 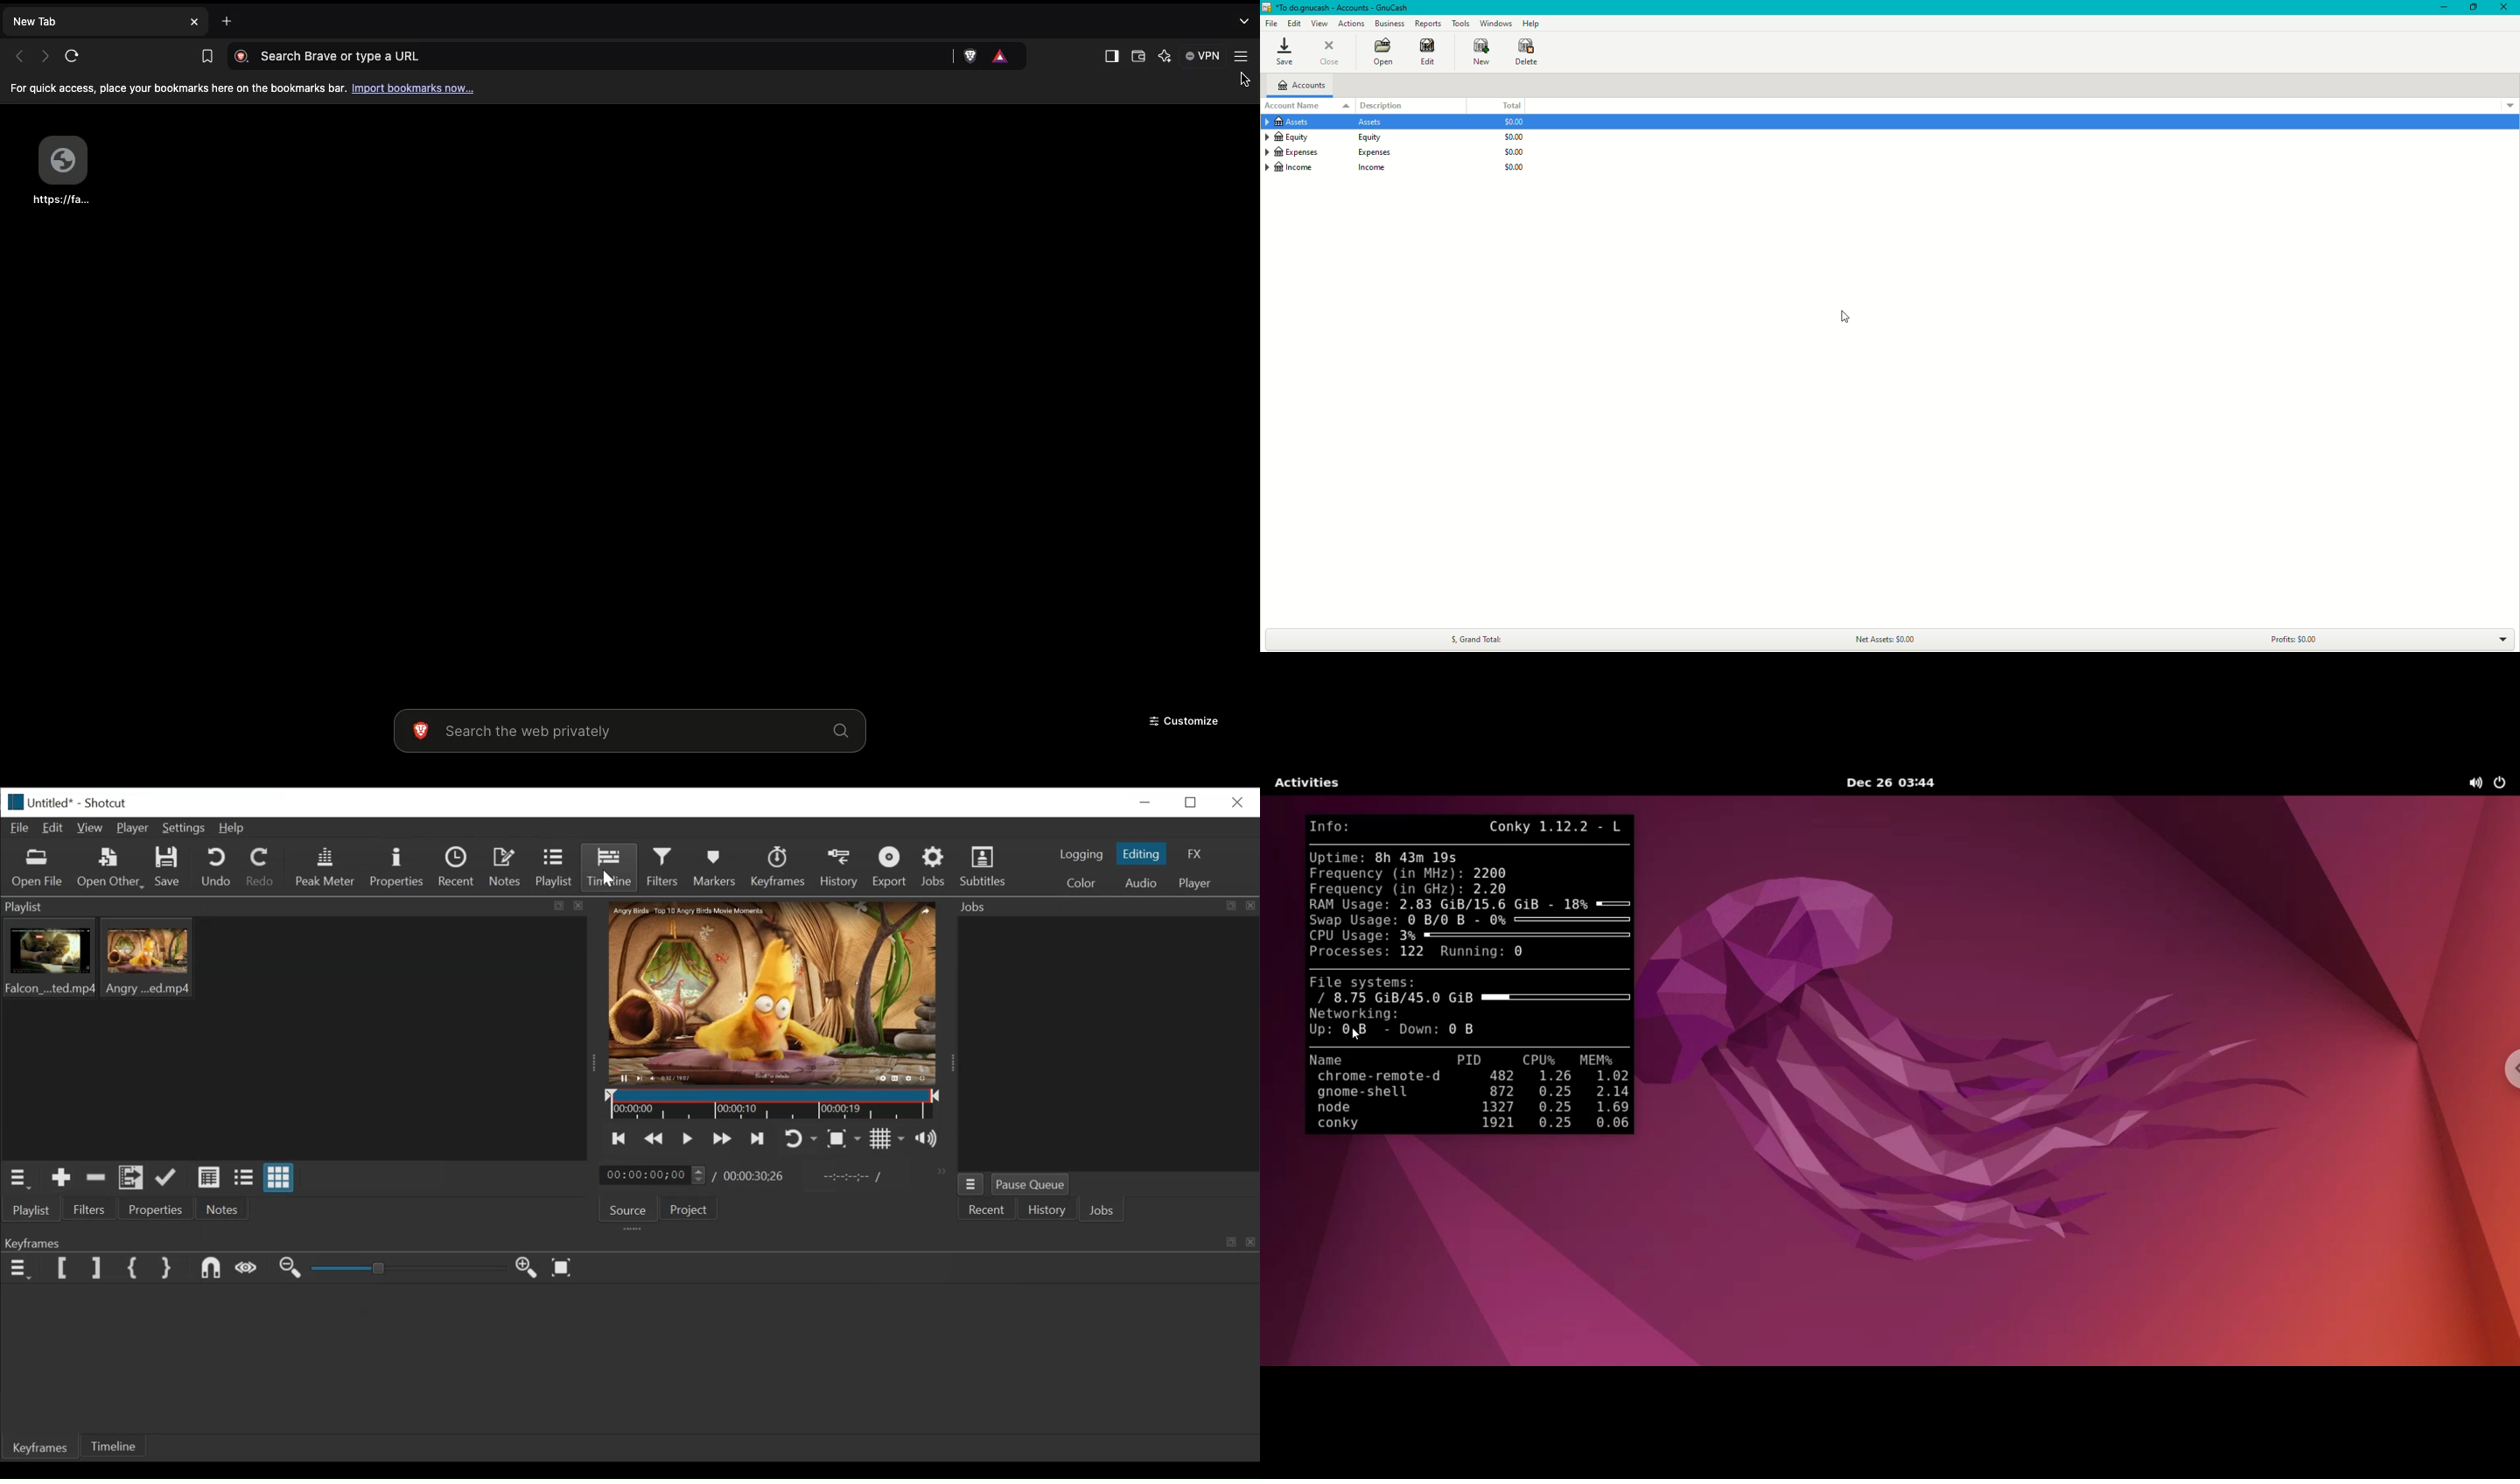 What do you see at coordinates (1321, 23) in the screenshot?
I see `View` at bounding box center [1321, 23].